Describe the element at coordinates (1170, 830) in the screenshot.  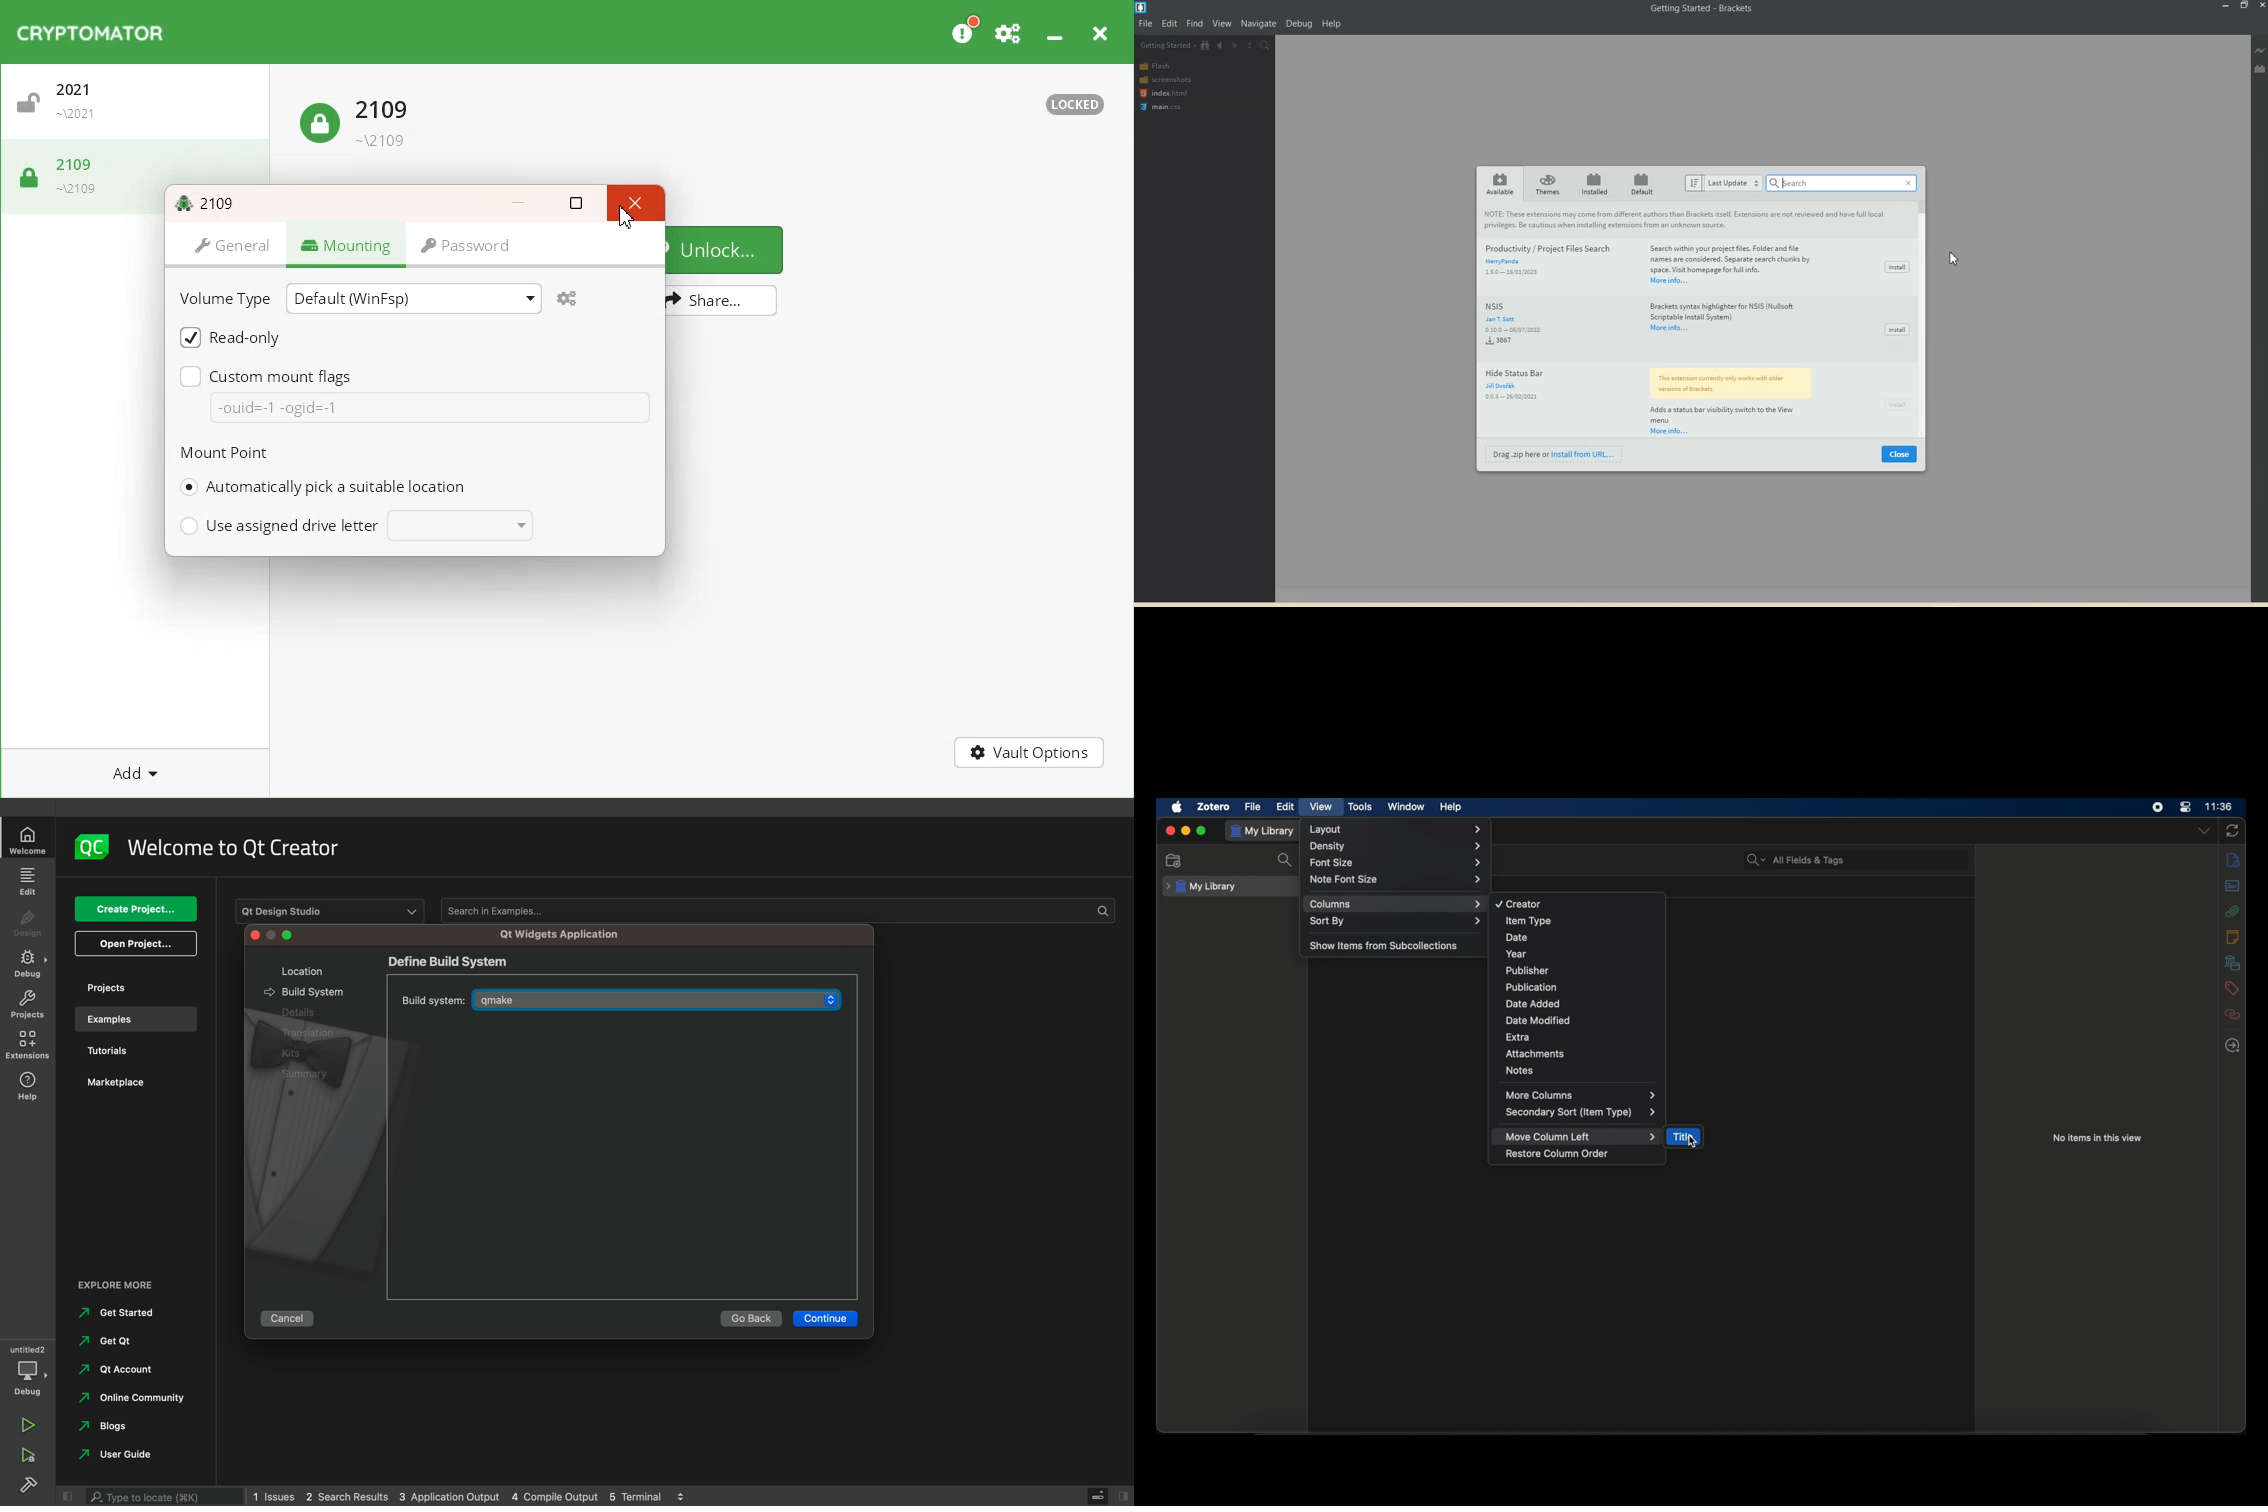
I see `close` at that location.